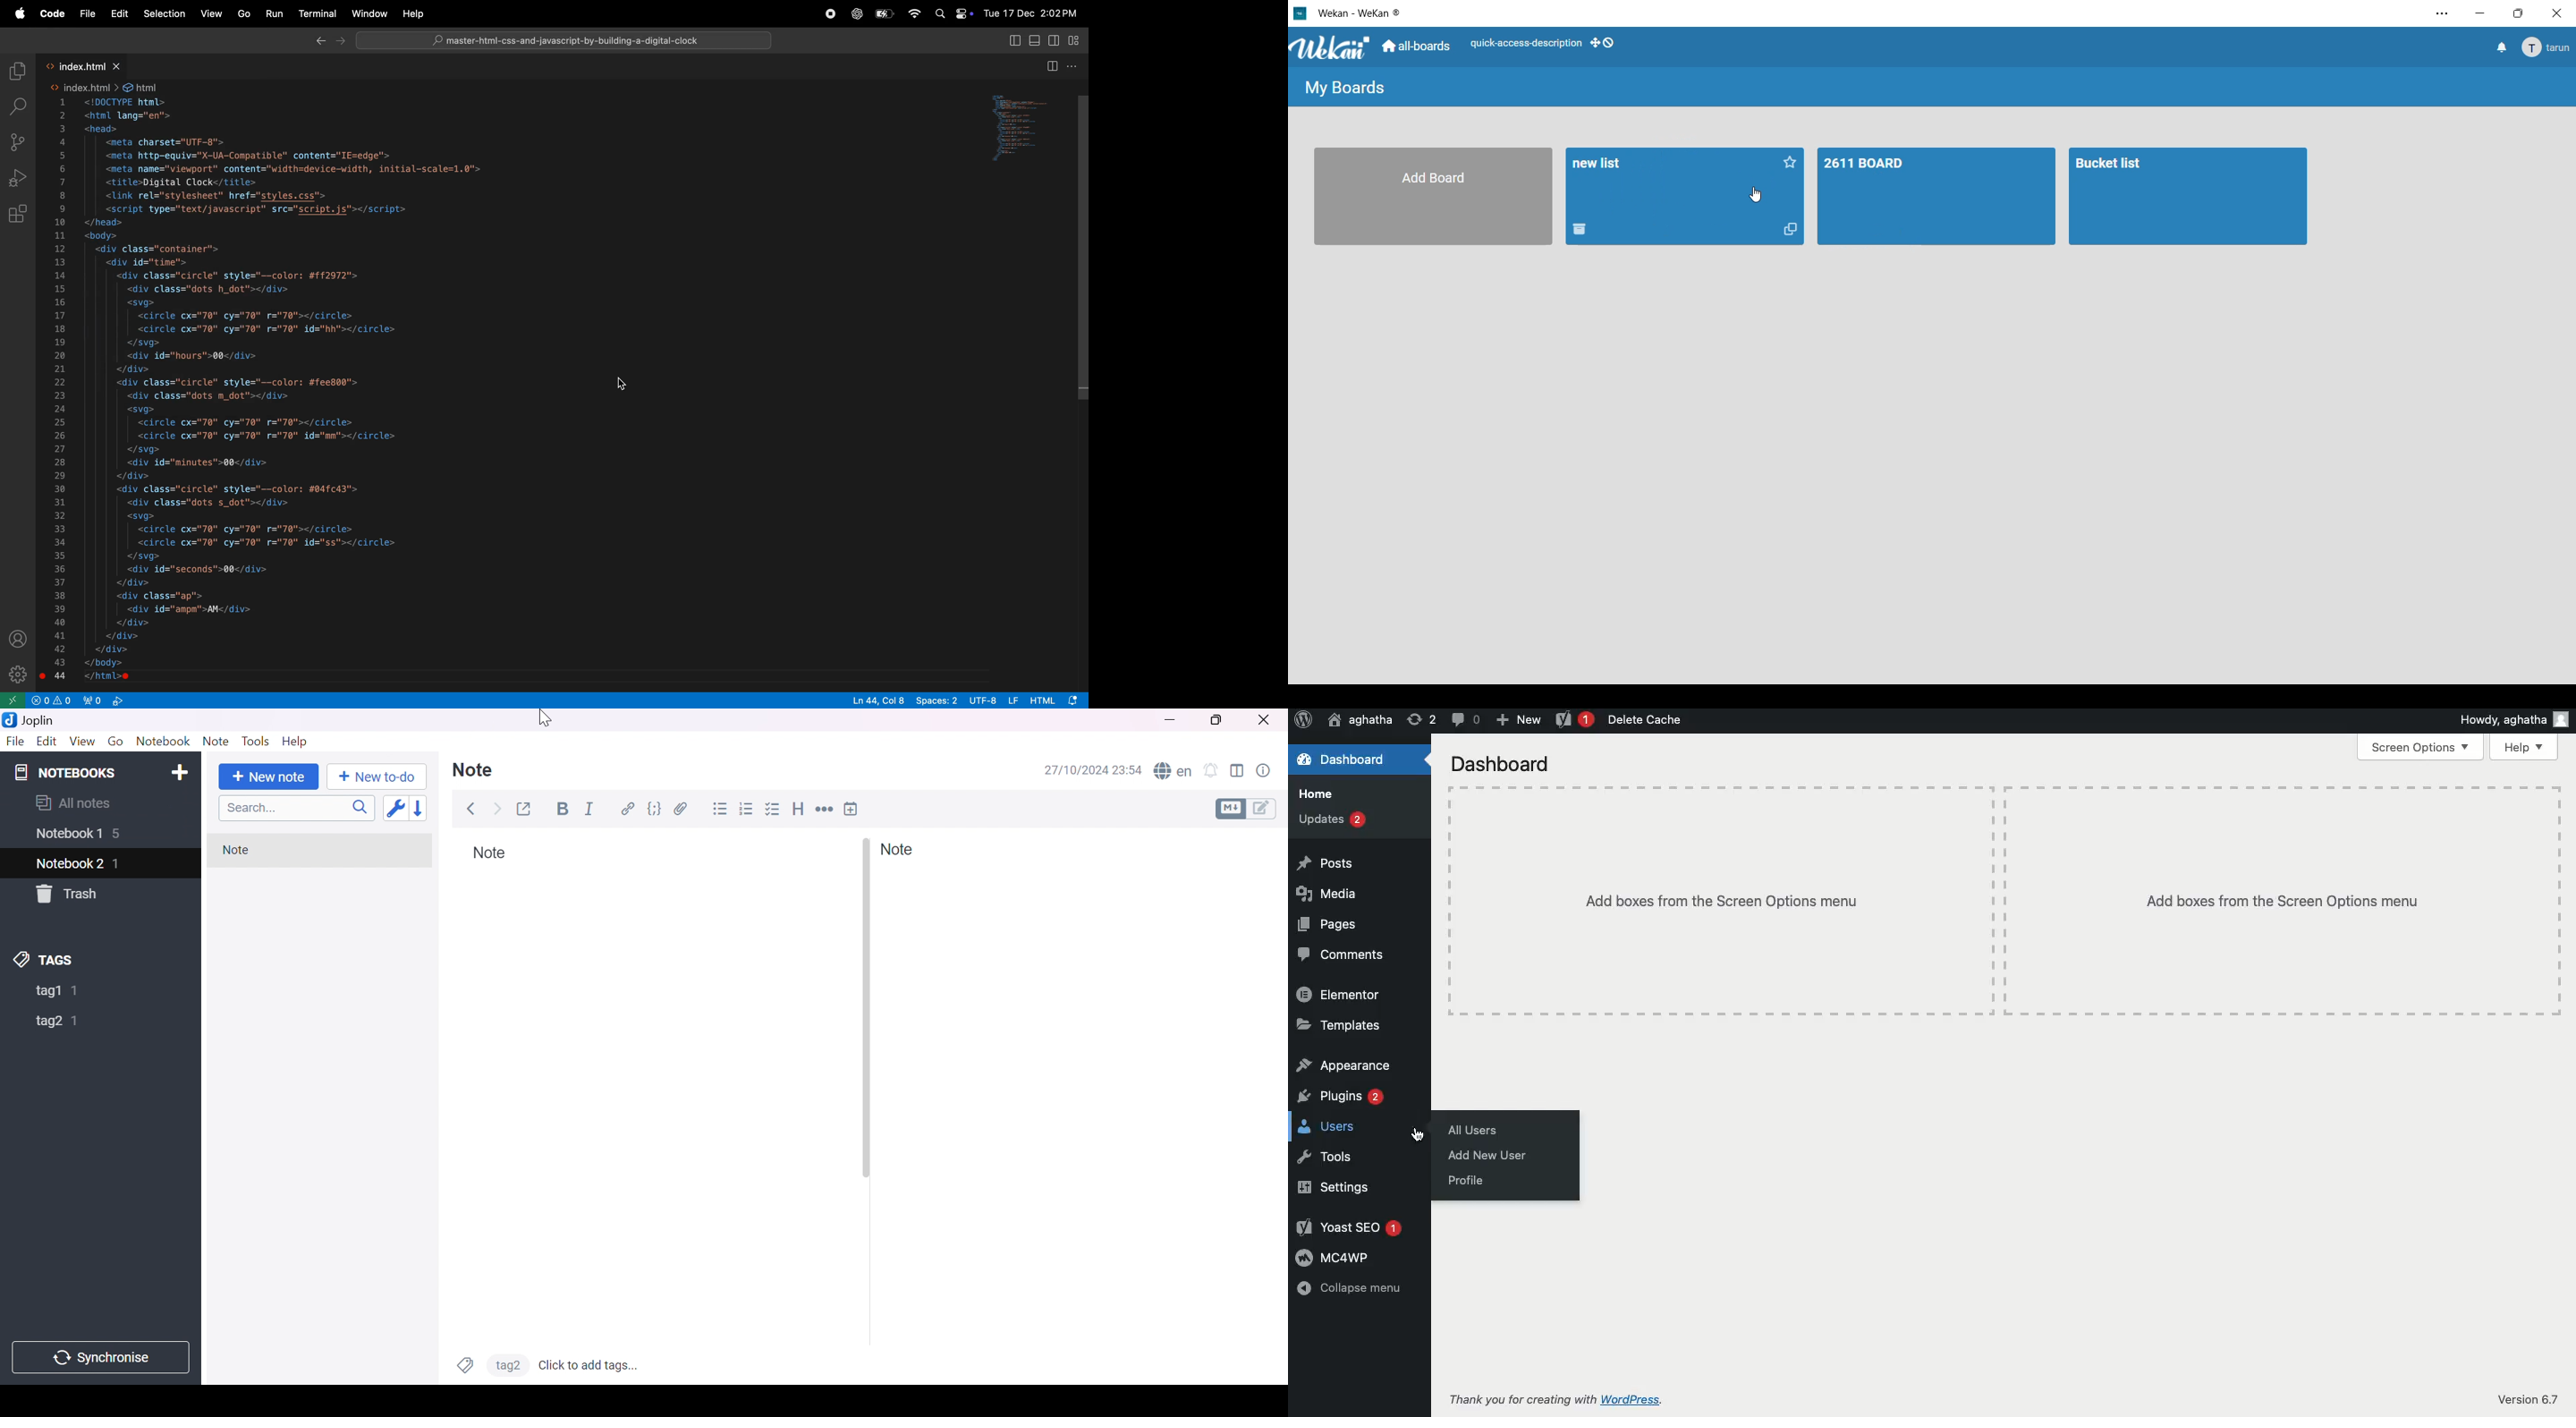 The width and height of the screenshot is (2576, 1428). What do you see at coordinates (2483, 13) in the screenshot?
I see `minimize` at bounding box center [2483, 13].